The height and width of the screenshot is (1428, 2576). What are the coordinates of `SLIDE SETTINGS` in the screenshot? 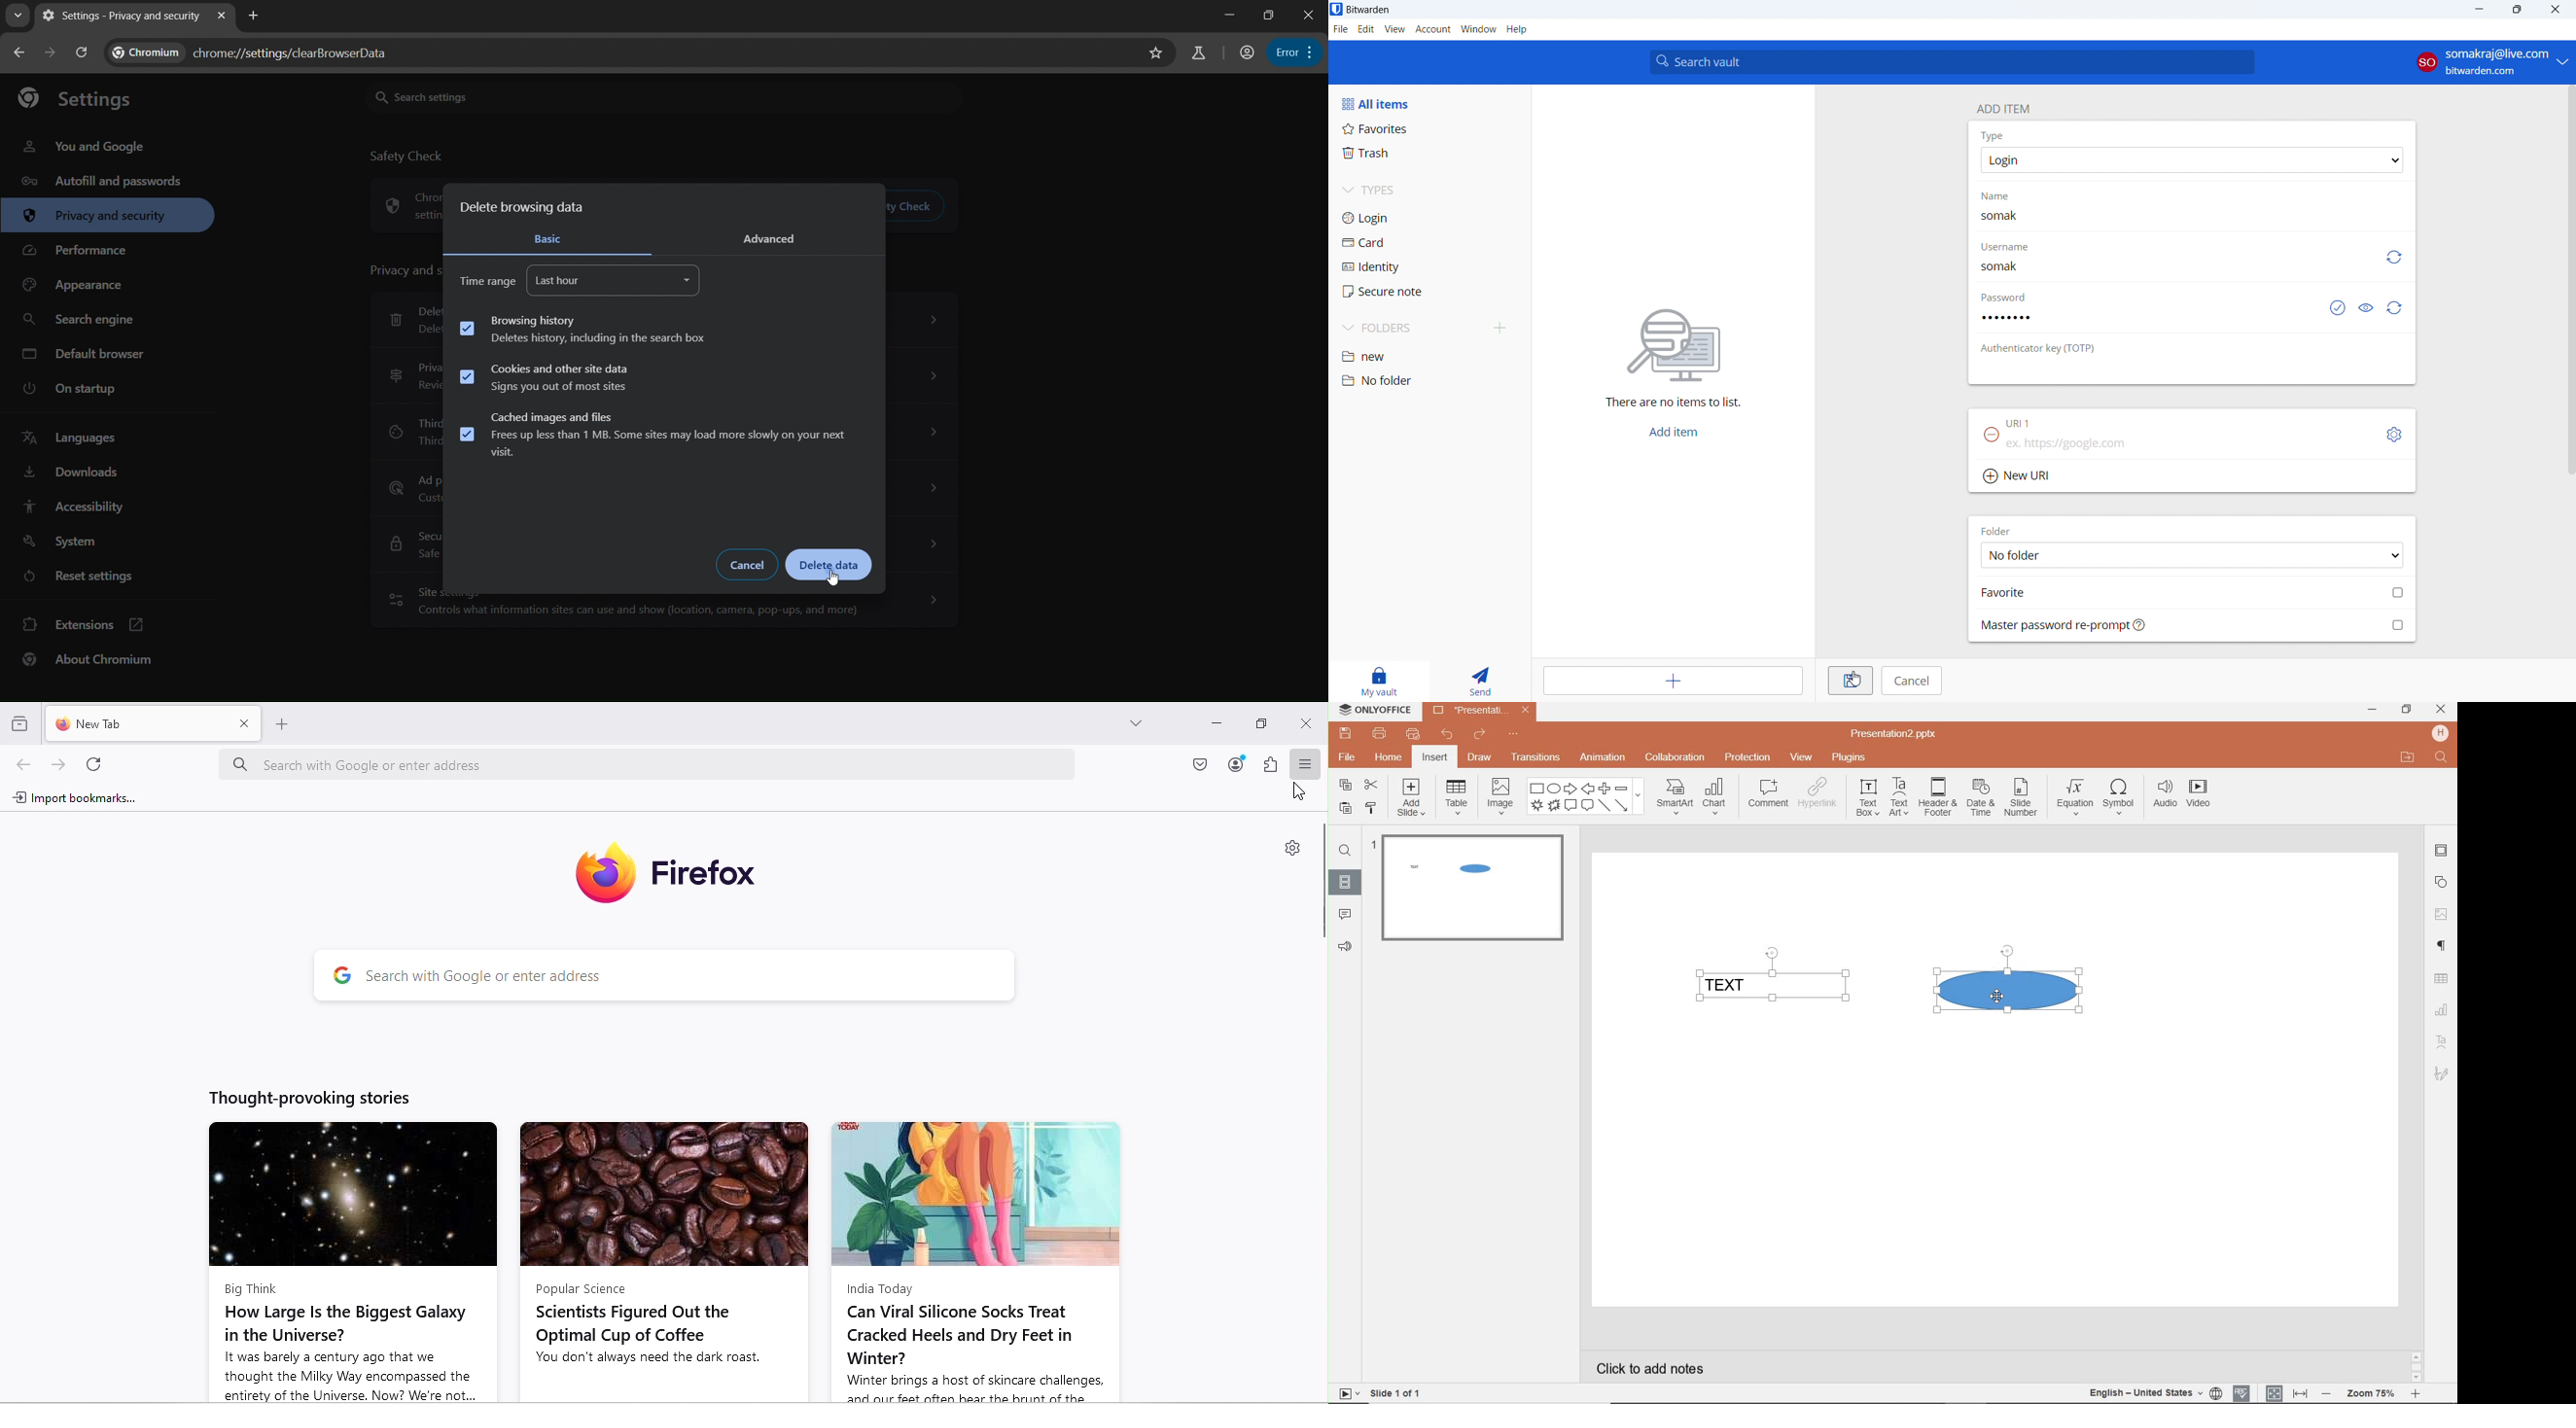 It's located at (2442, 851).